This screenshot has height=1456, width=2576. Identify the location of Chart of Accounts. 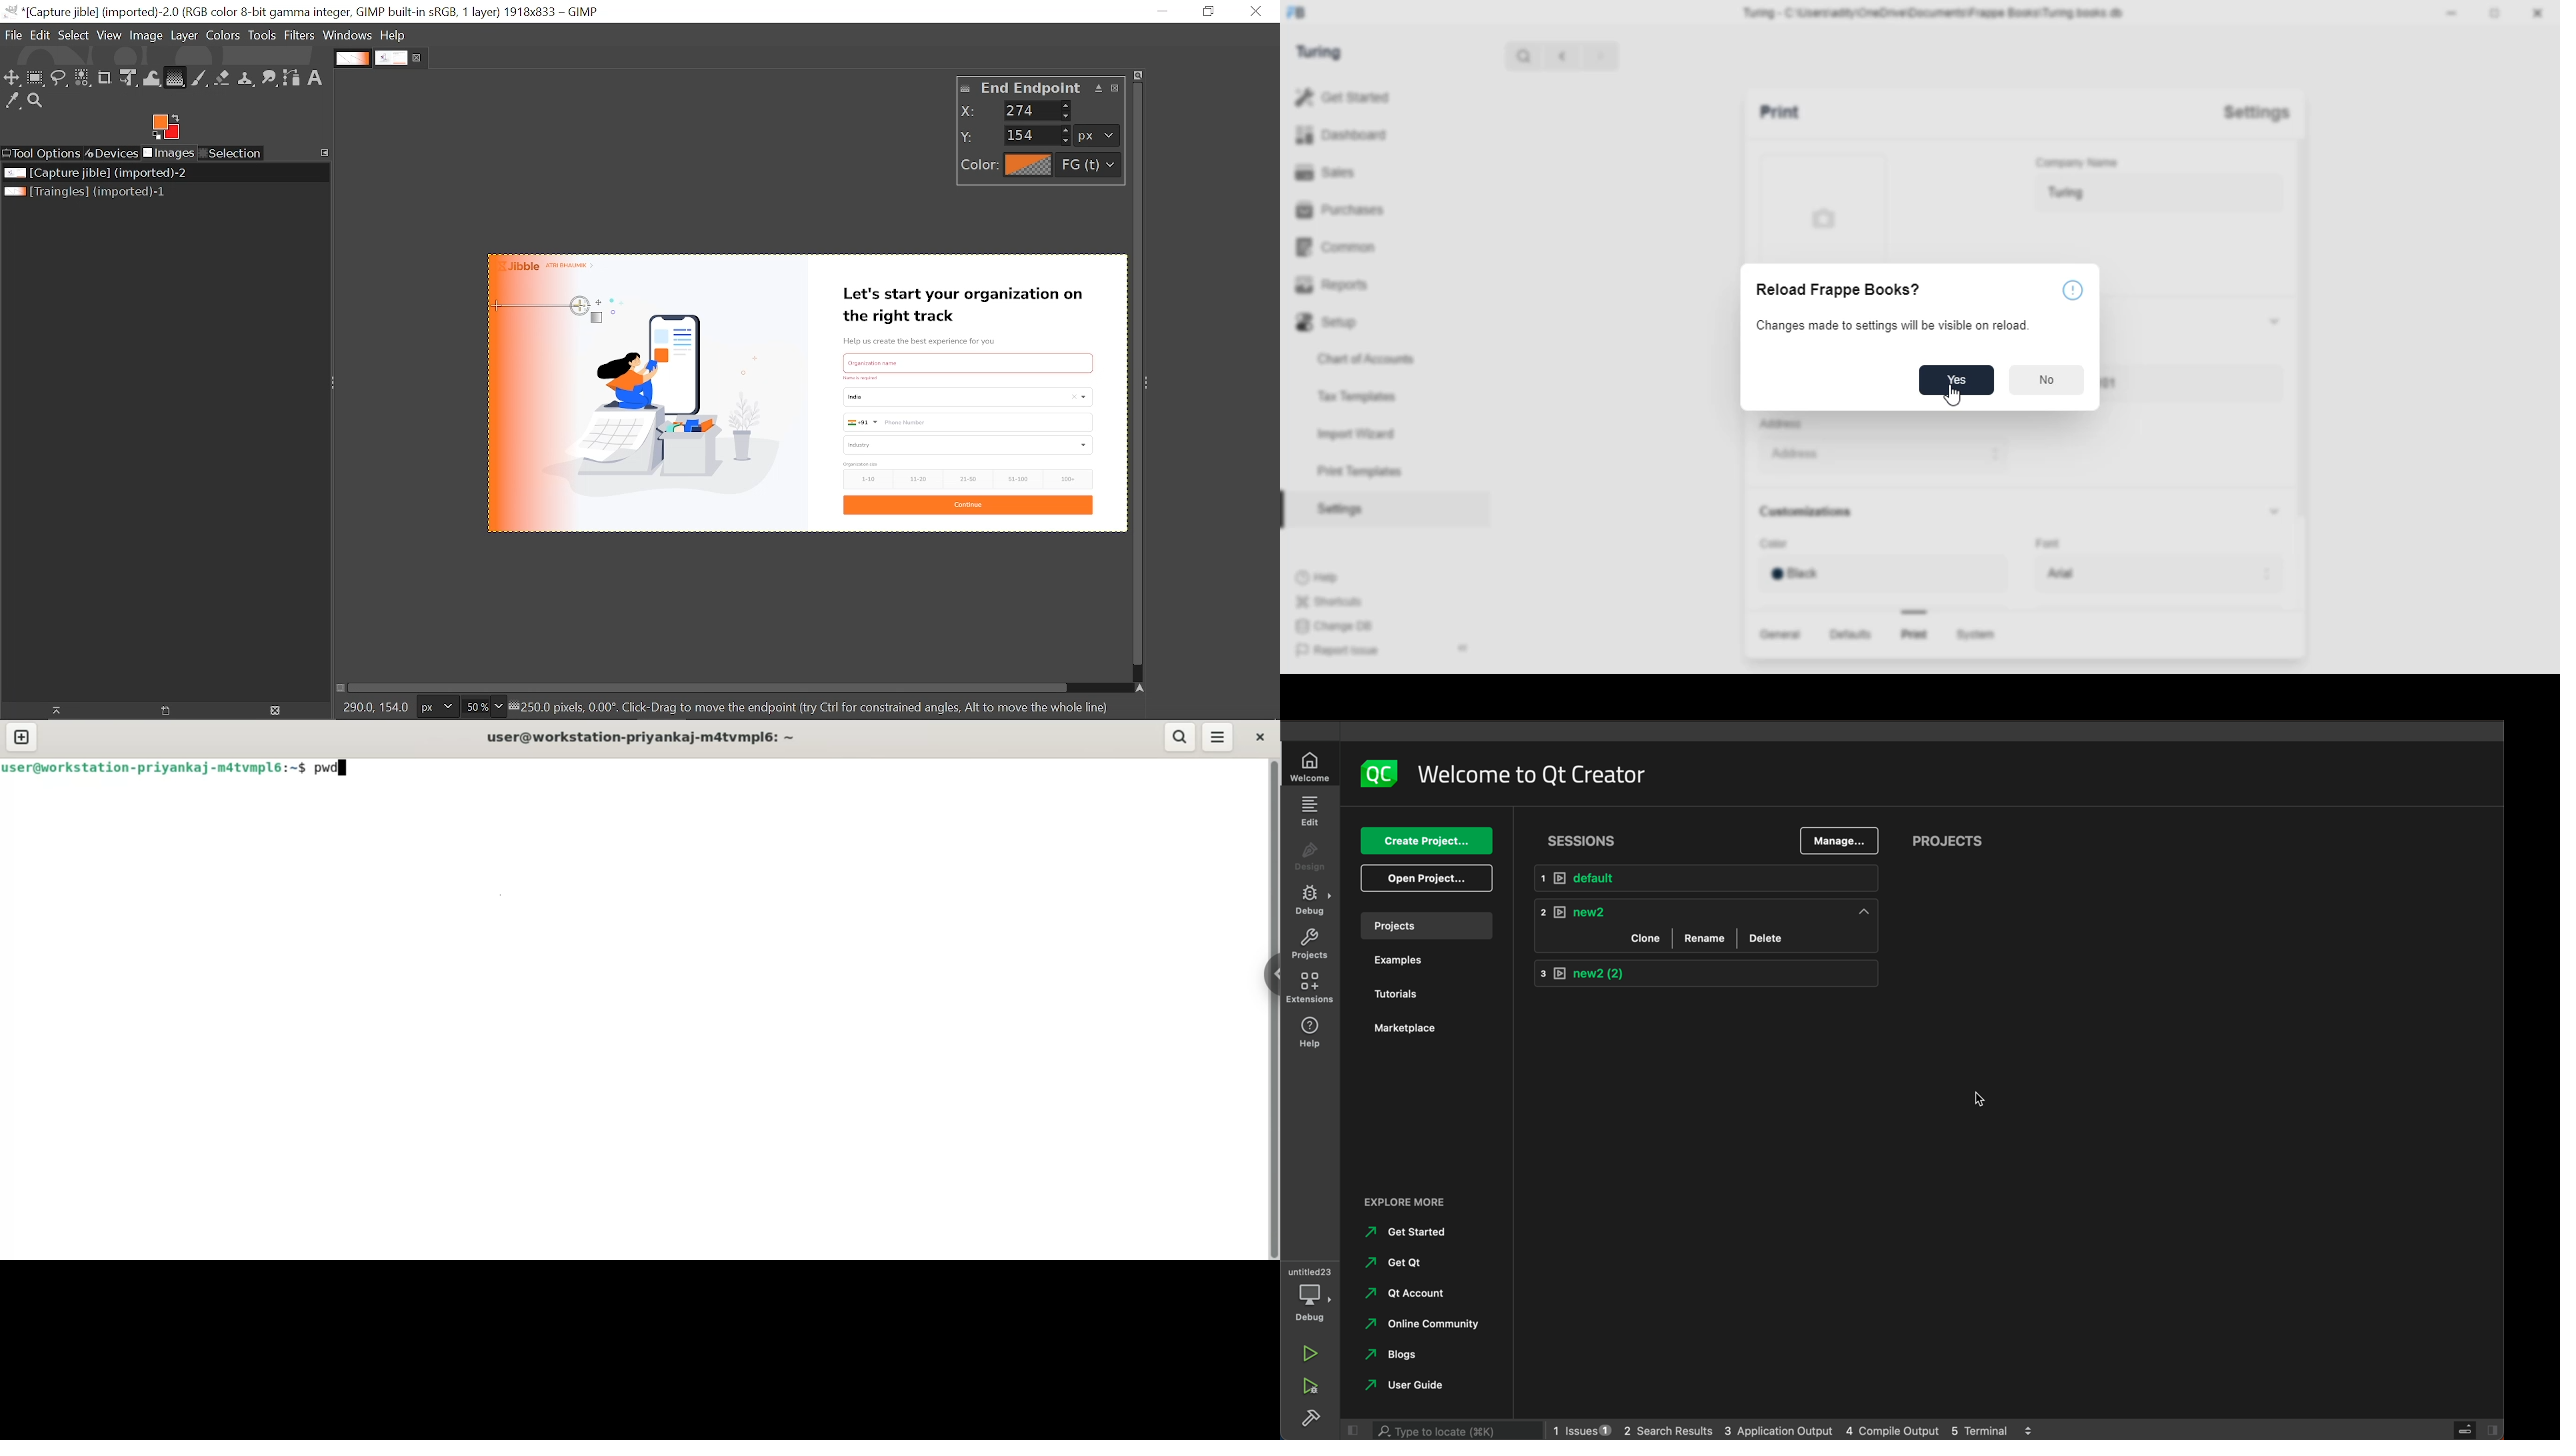
(1374, 358).